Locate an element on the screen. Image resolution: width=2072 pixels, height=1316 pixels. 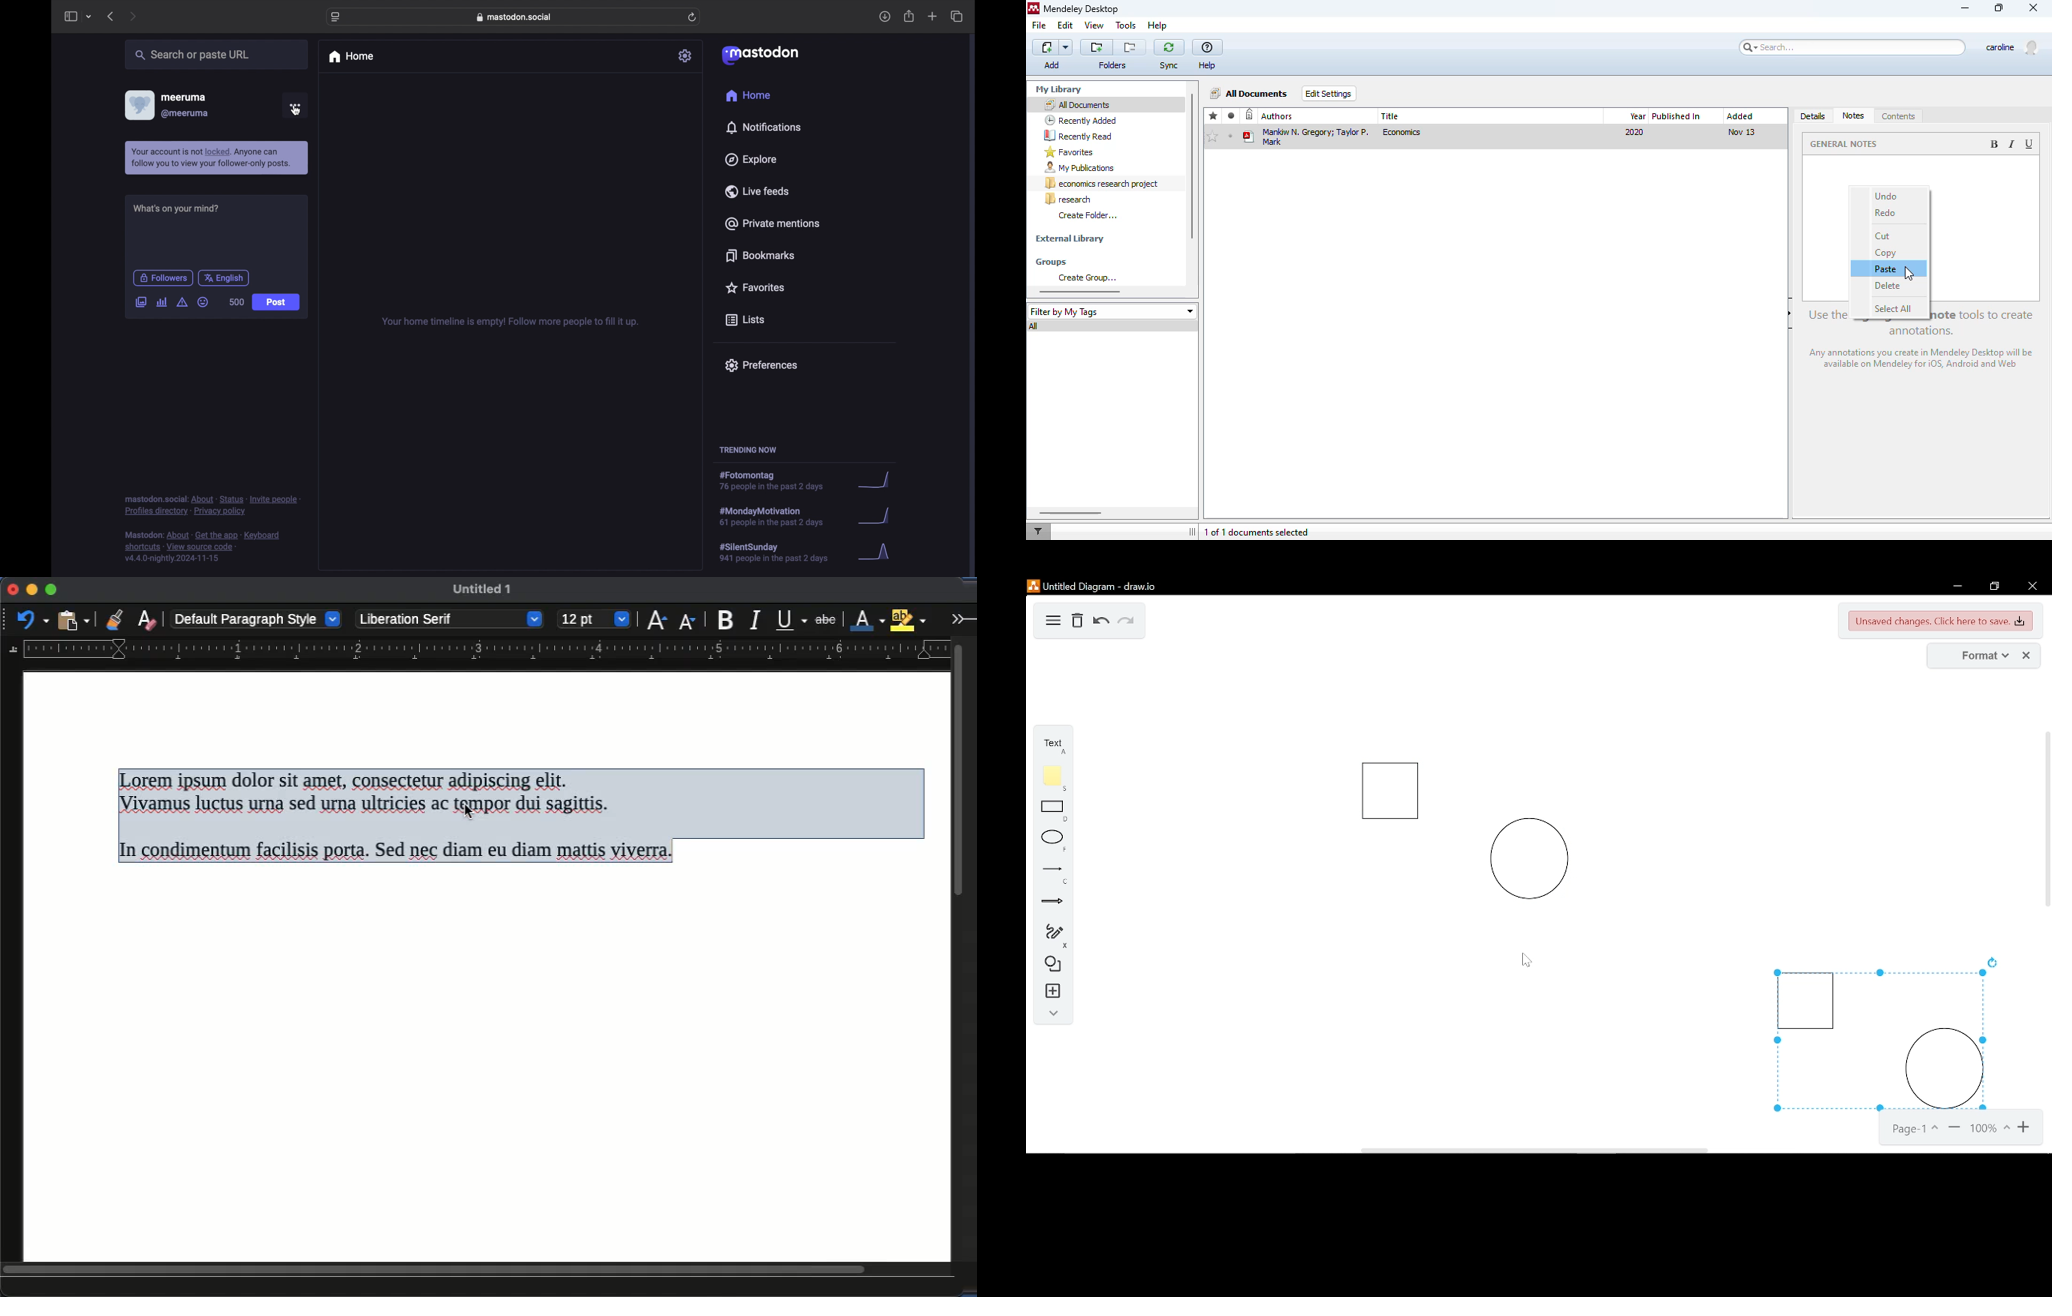
details is located at coordinates (1814, 117).